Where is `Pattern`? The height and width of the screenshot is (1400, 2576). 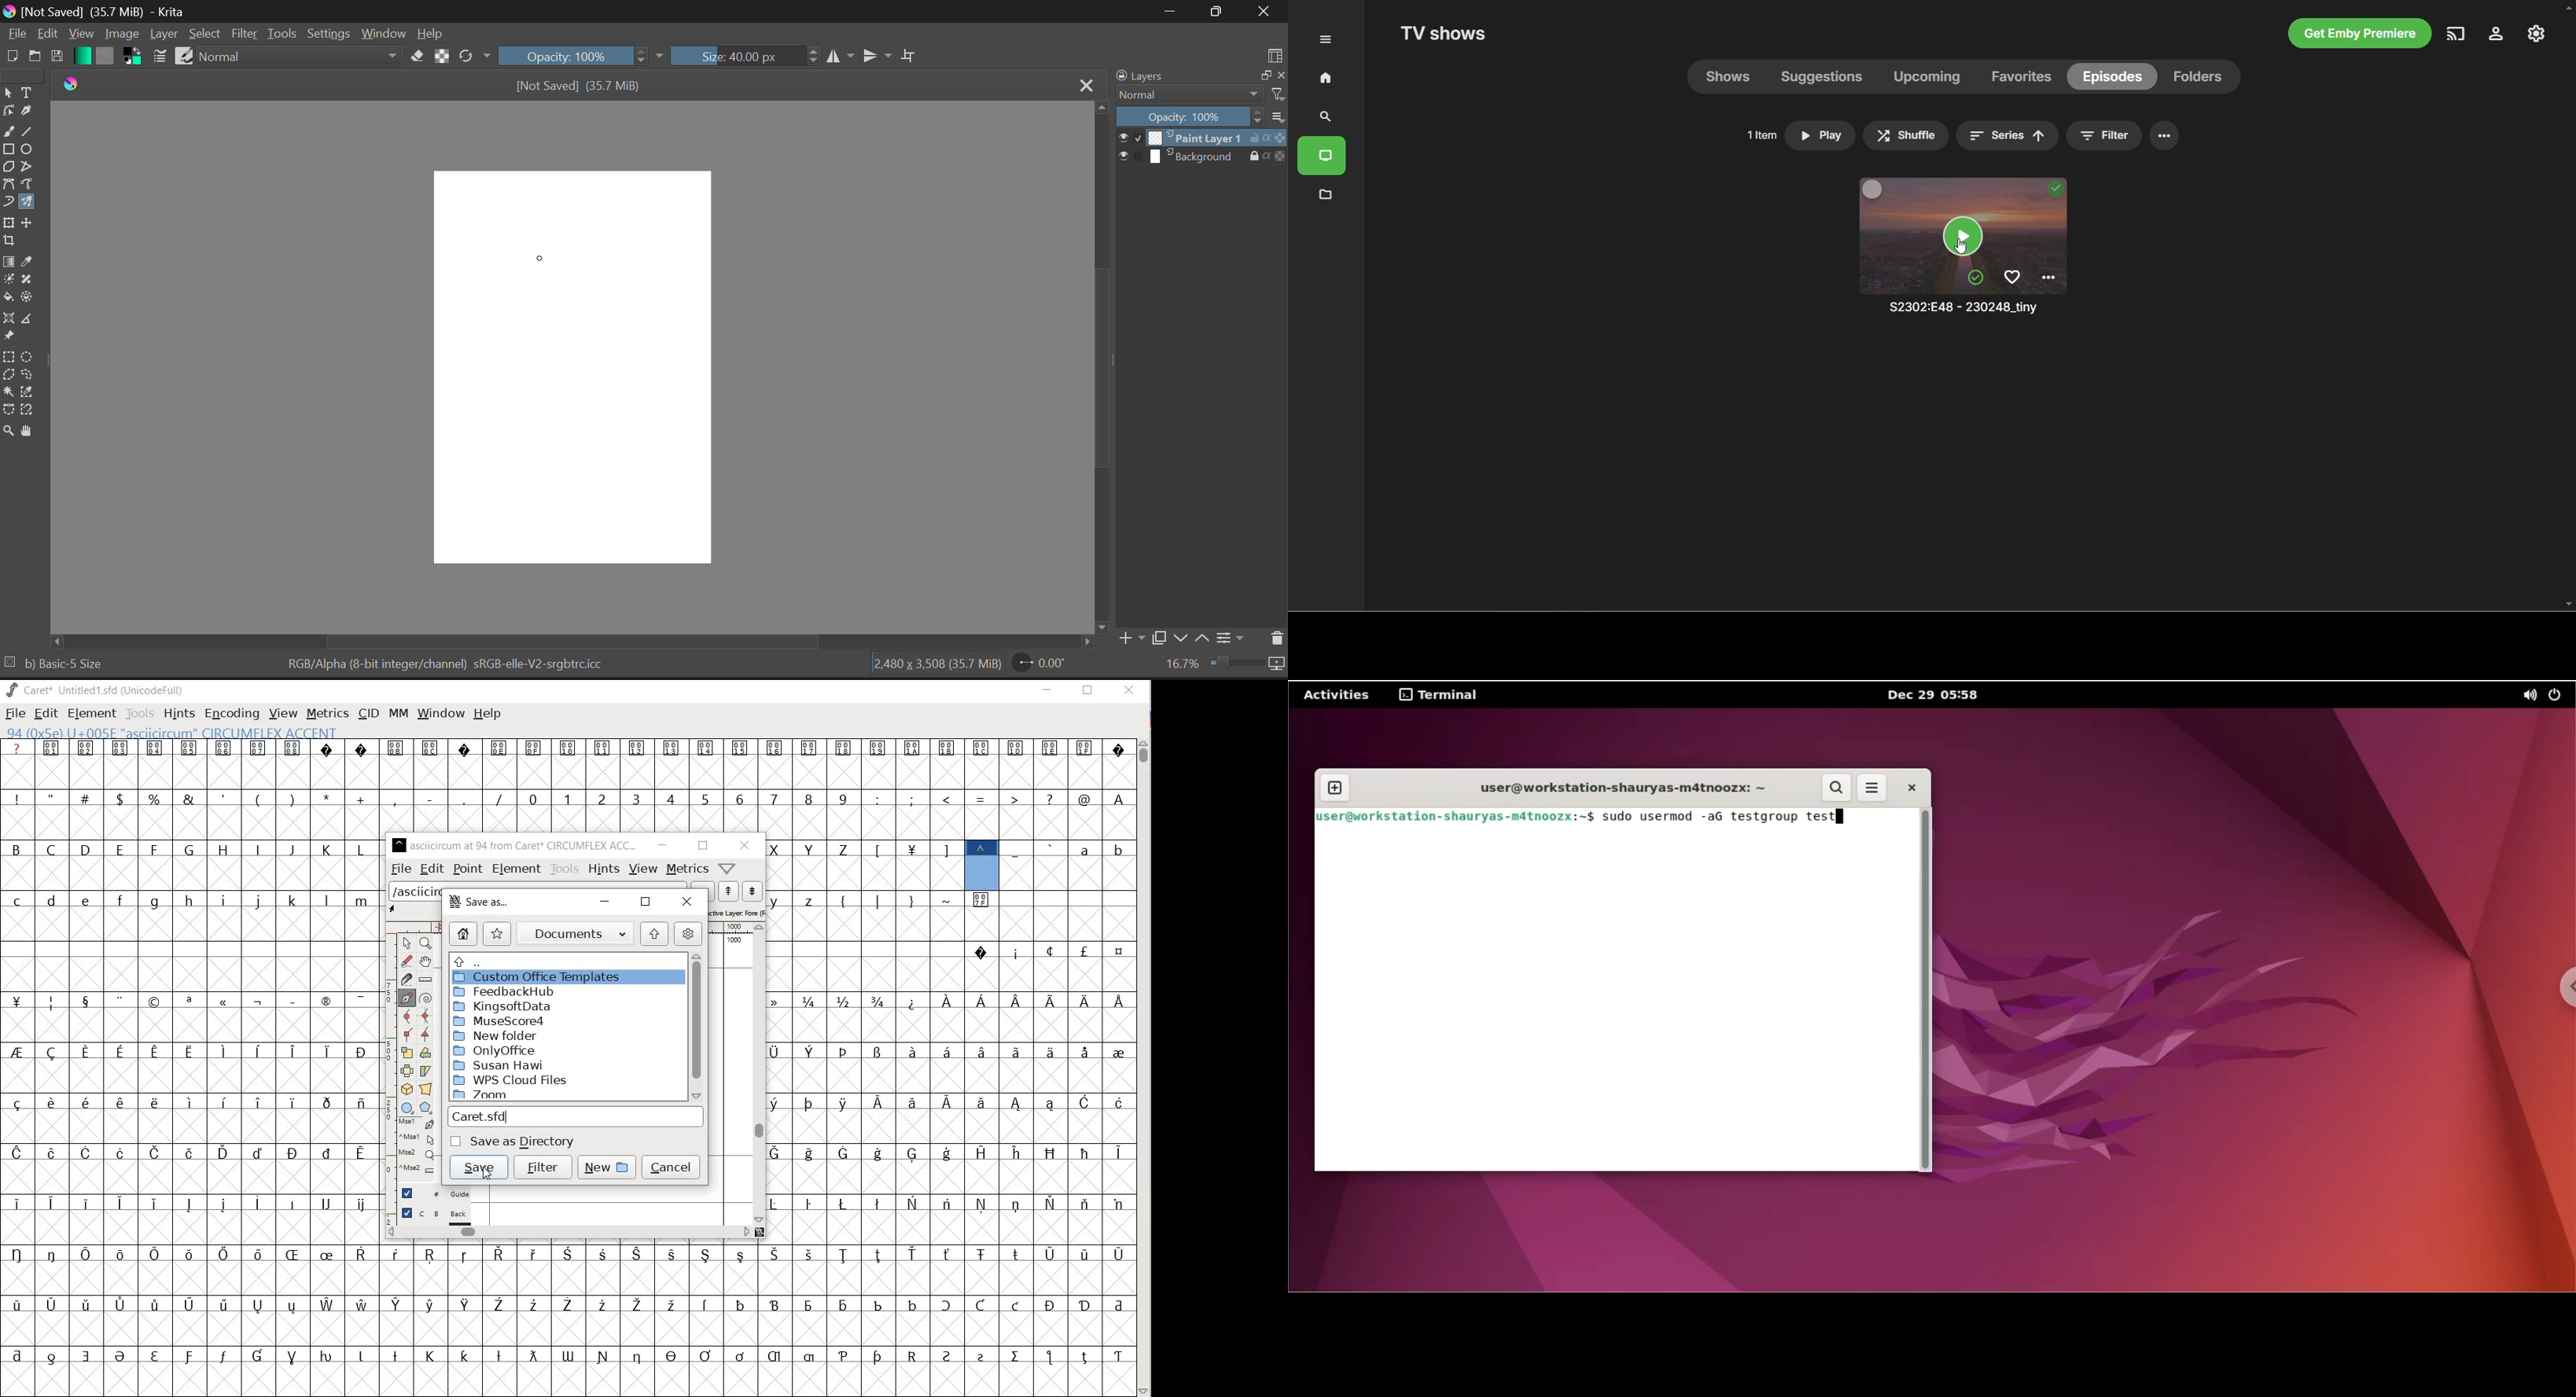 Pattern is located at coordinates (107, 56).